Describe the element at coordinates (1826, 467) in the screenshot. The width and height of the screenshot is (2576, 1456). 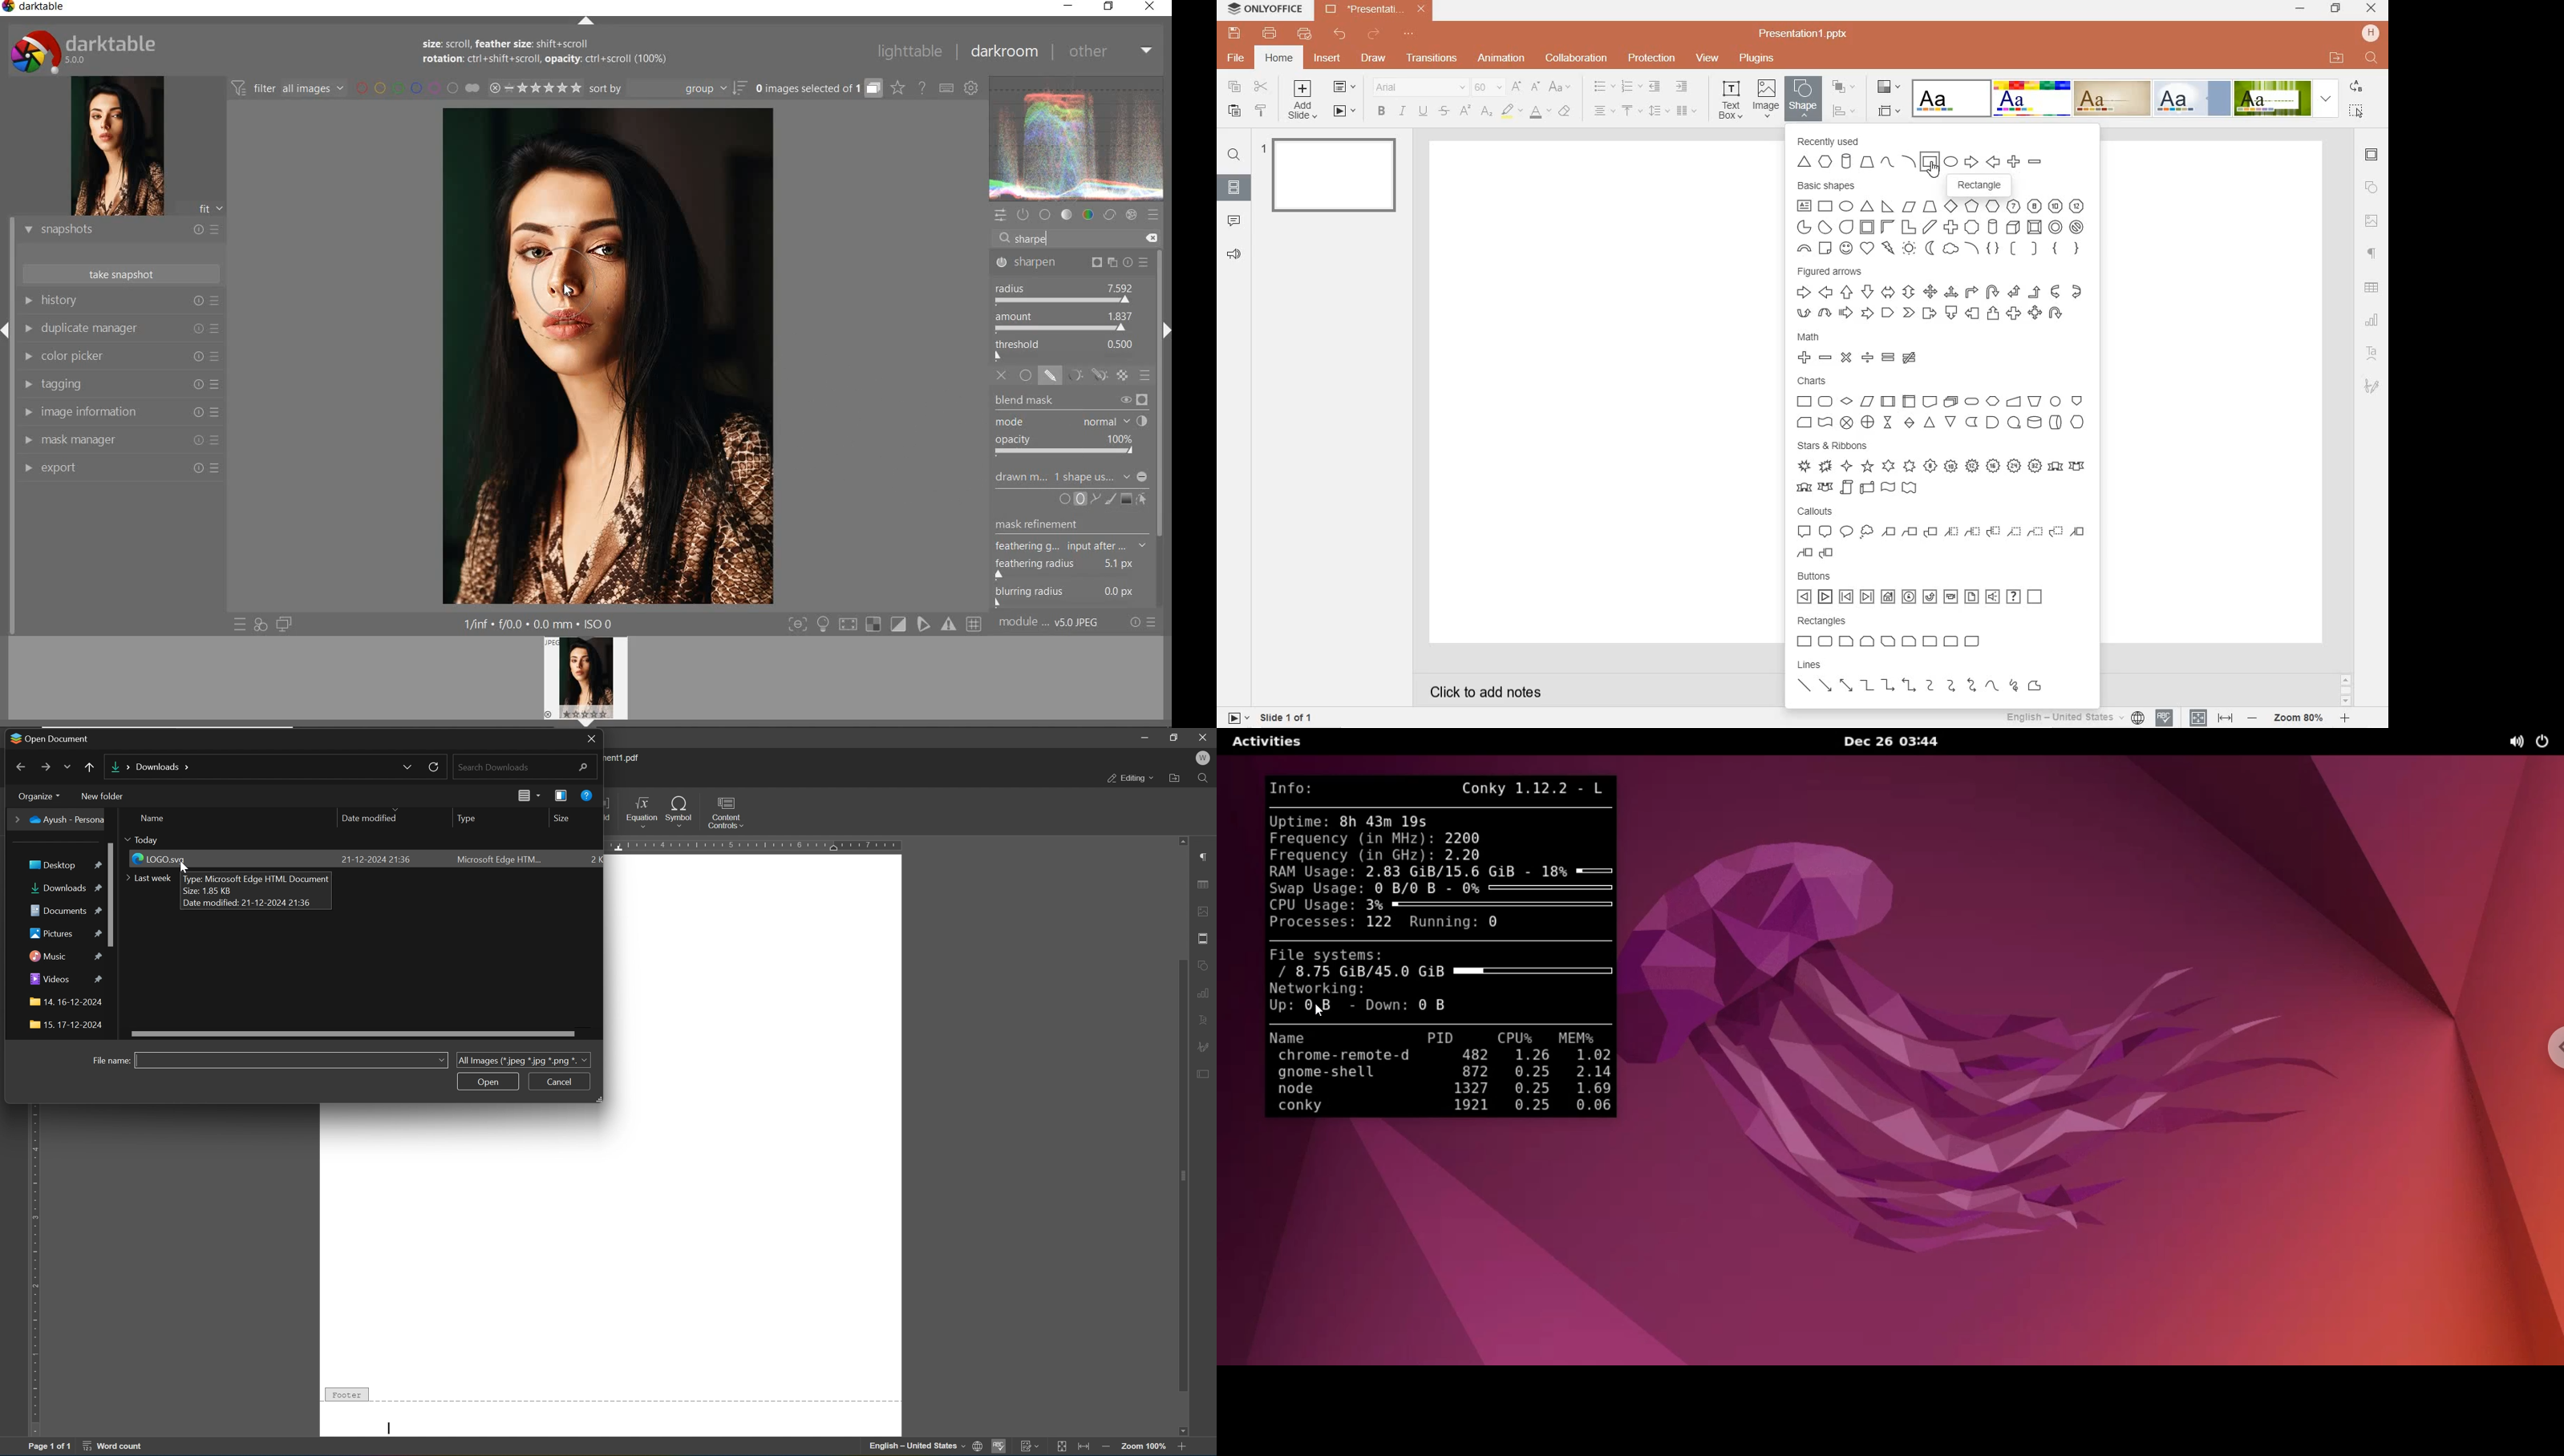
I see `Explosion 2` at that location.